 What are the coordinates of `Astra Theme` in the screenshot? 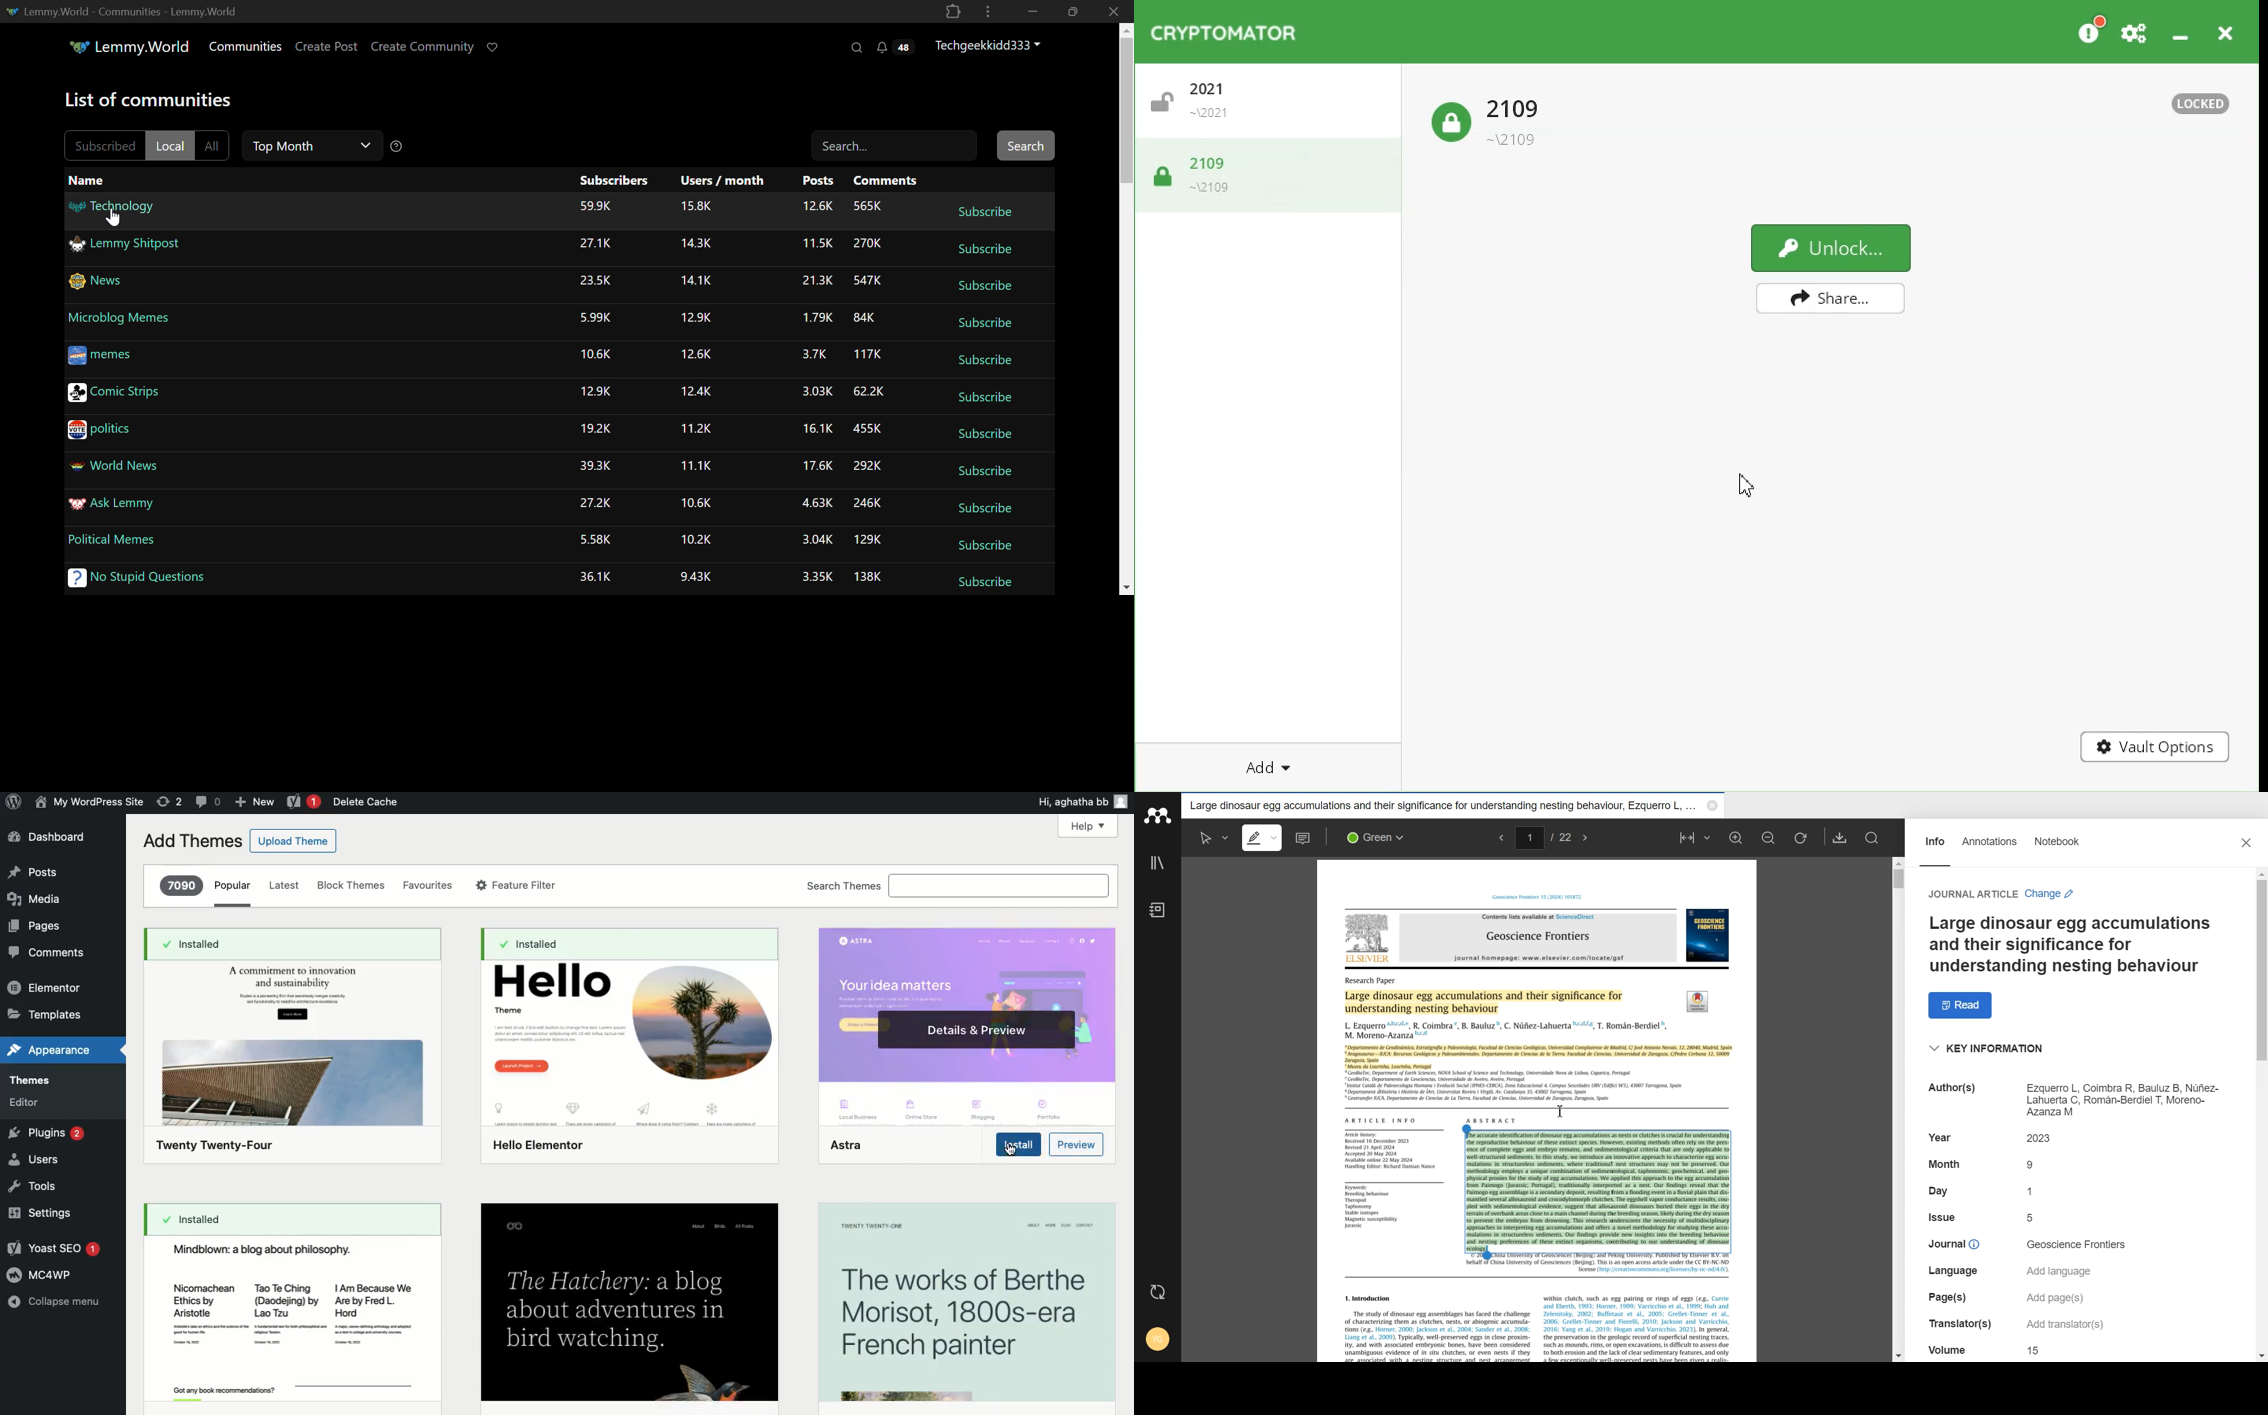 It's located at (964, 1024).